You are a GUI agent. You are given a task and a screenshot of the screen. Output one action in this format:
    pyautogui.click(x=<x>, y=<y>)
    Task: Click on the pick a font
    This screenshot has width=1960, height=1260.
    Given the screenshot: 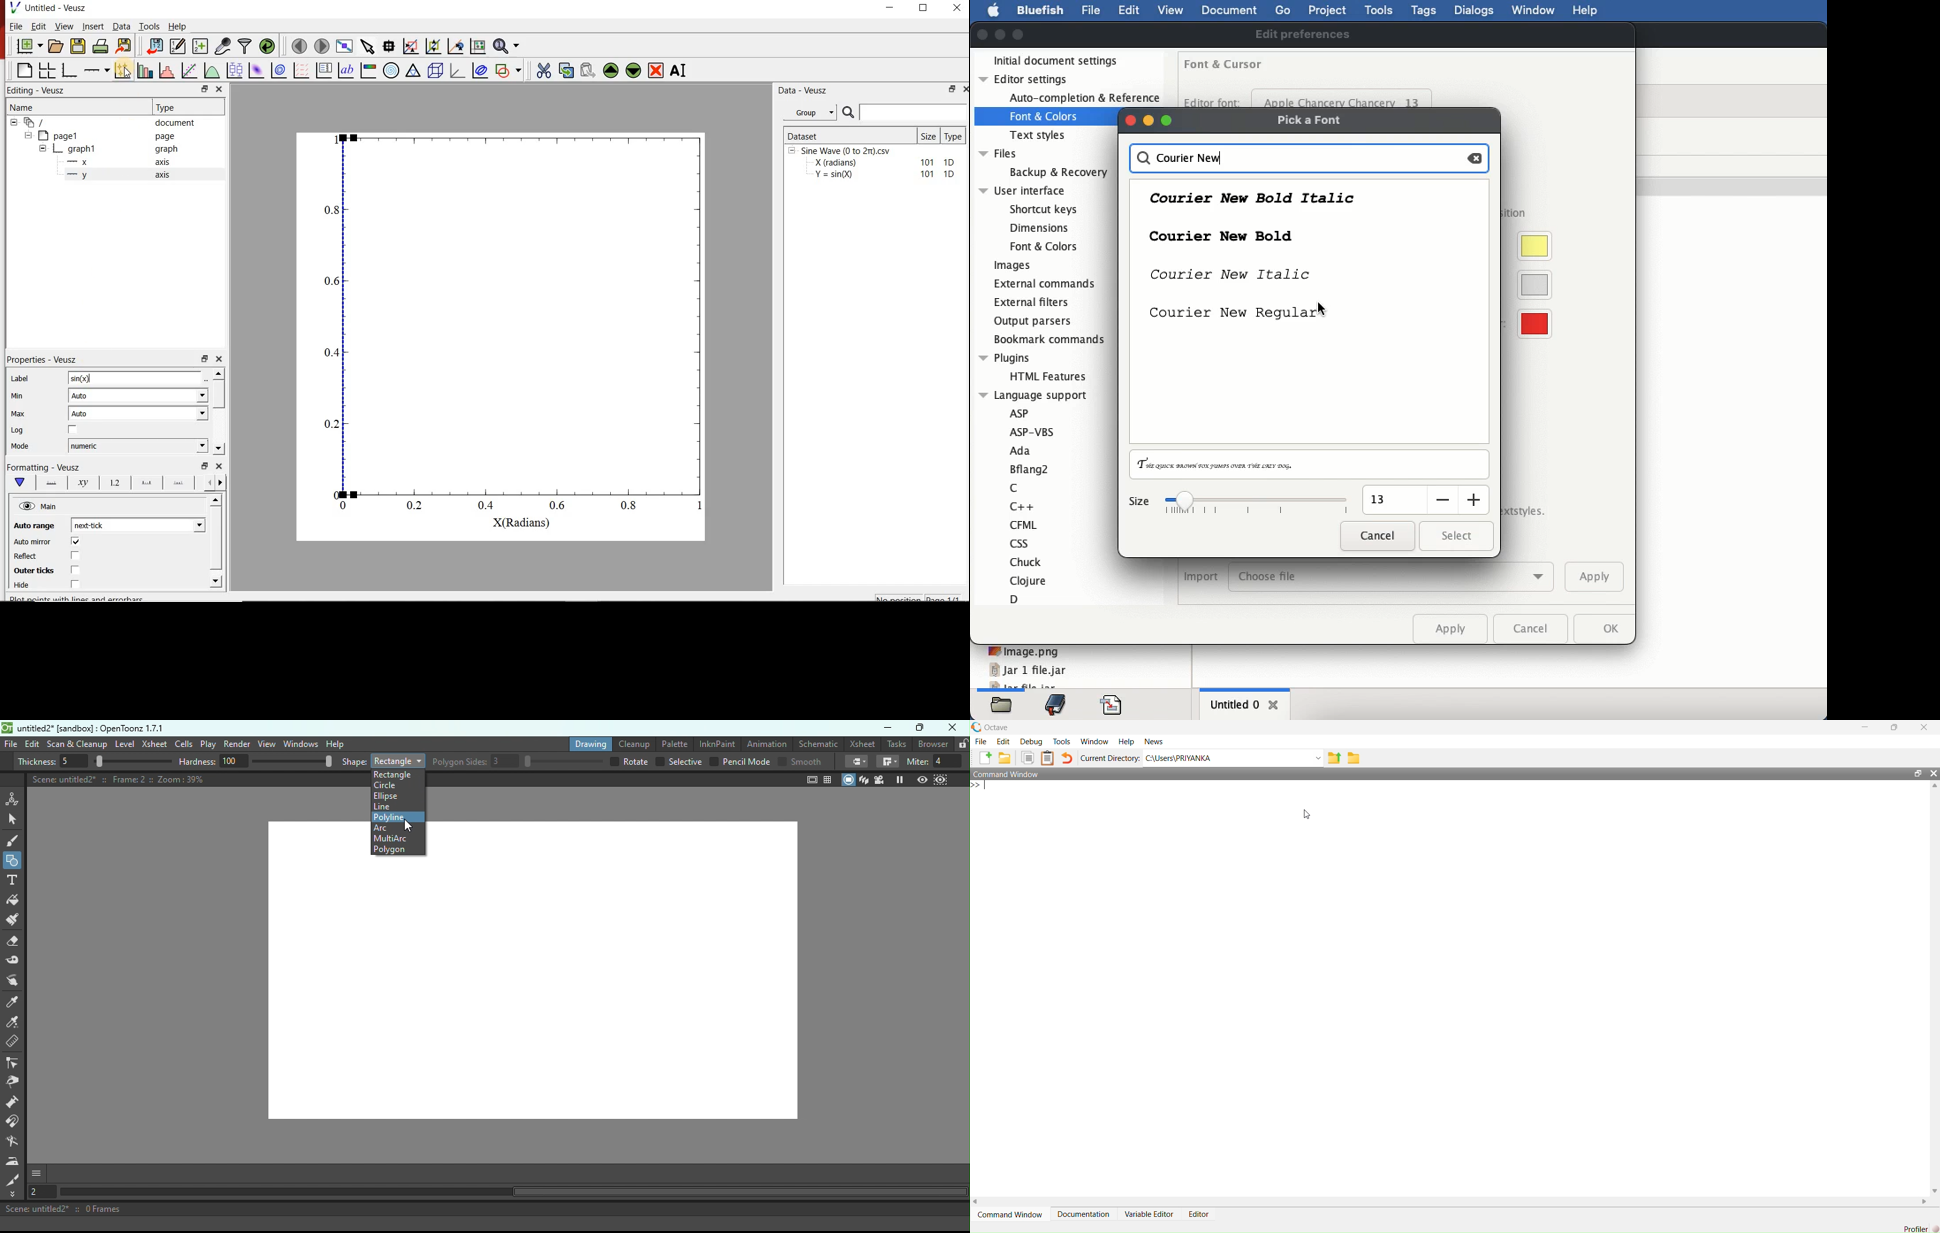 What is the action you would take?
    pyautogui.click(x=1311, y=123)
    